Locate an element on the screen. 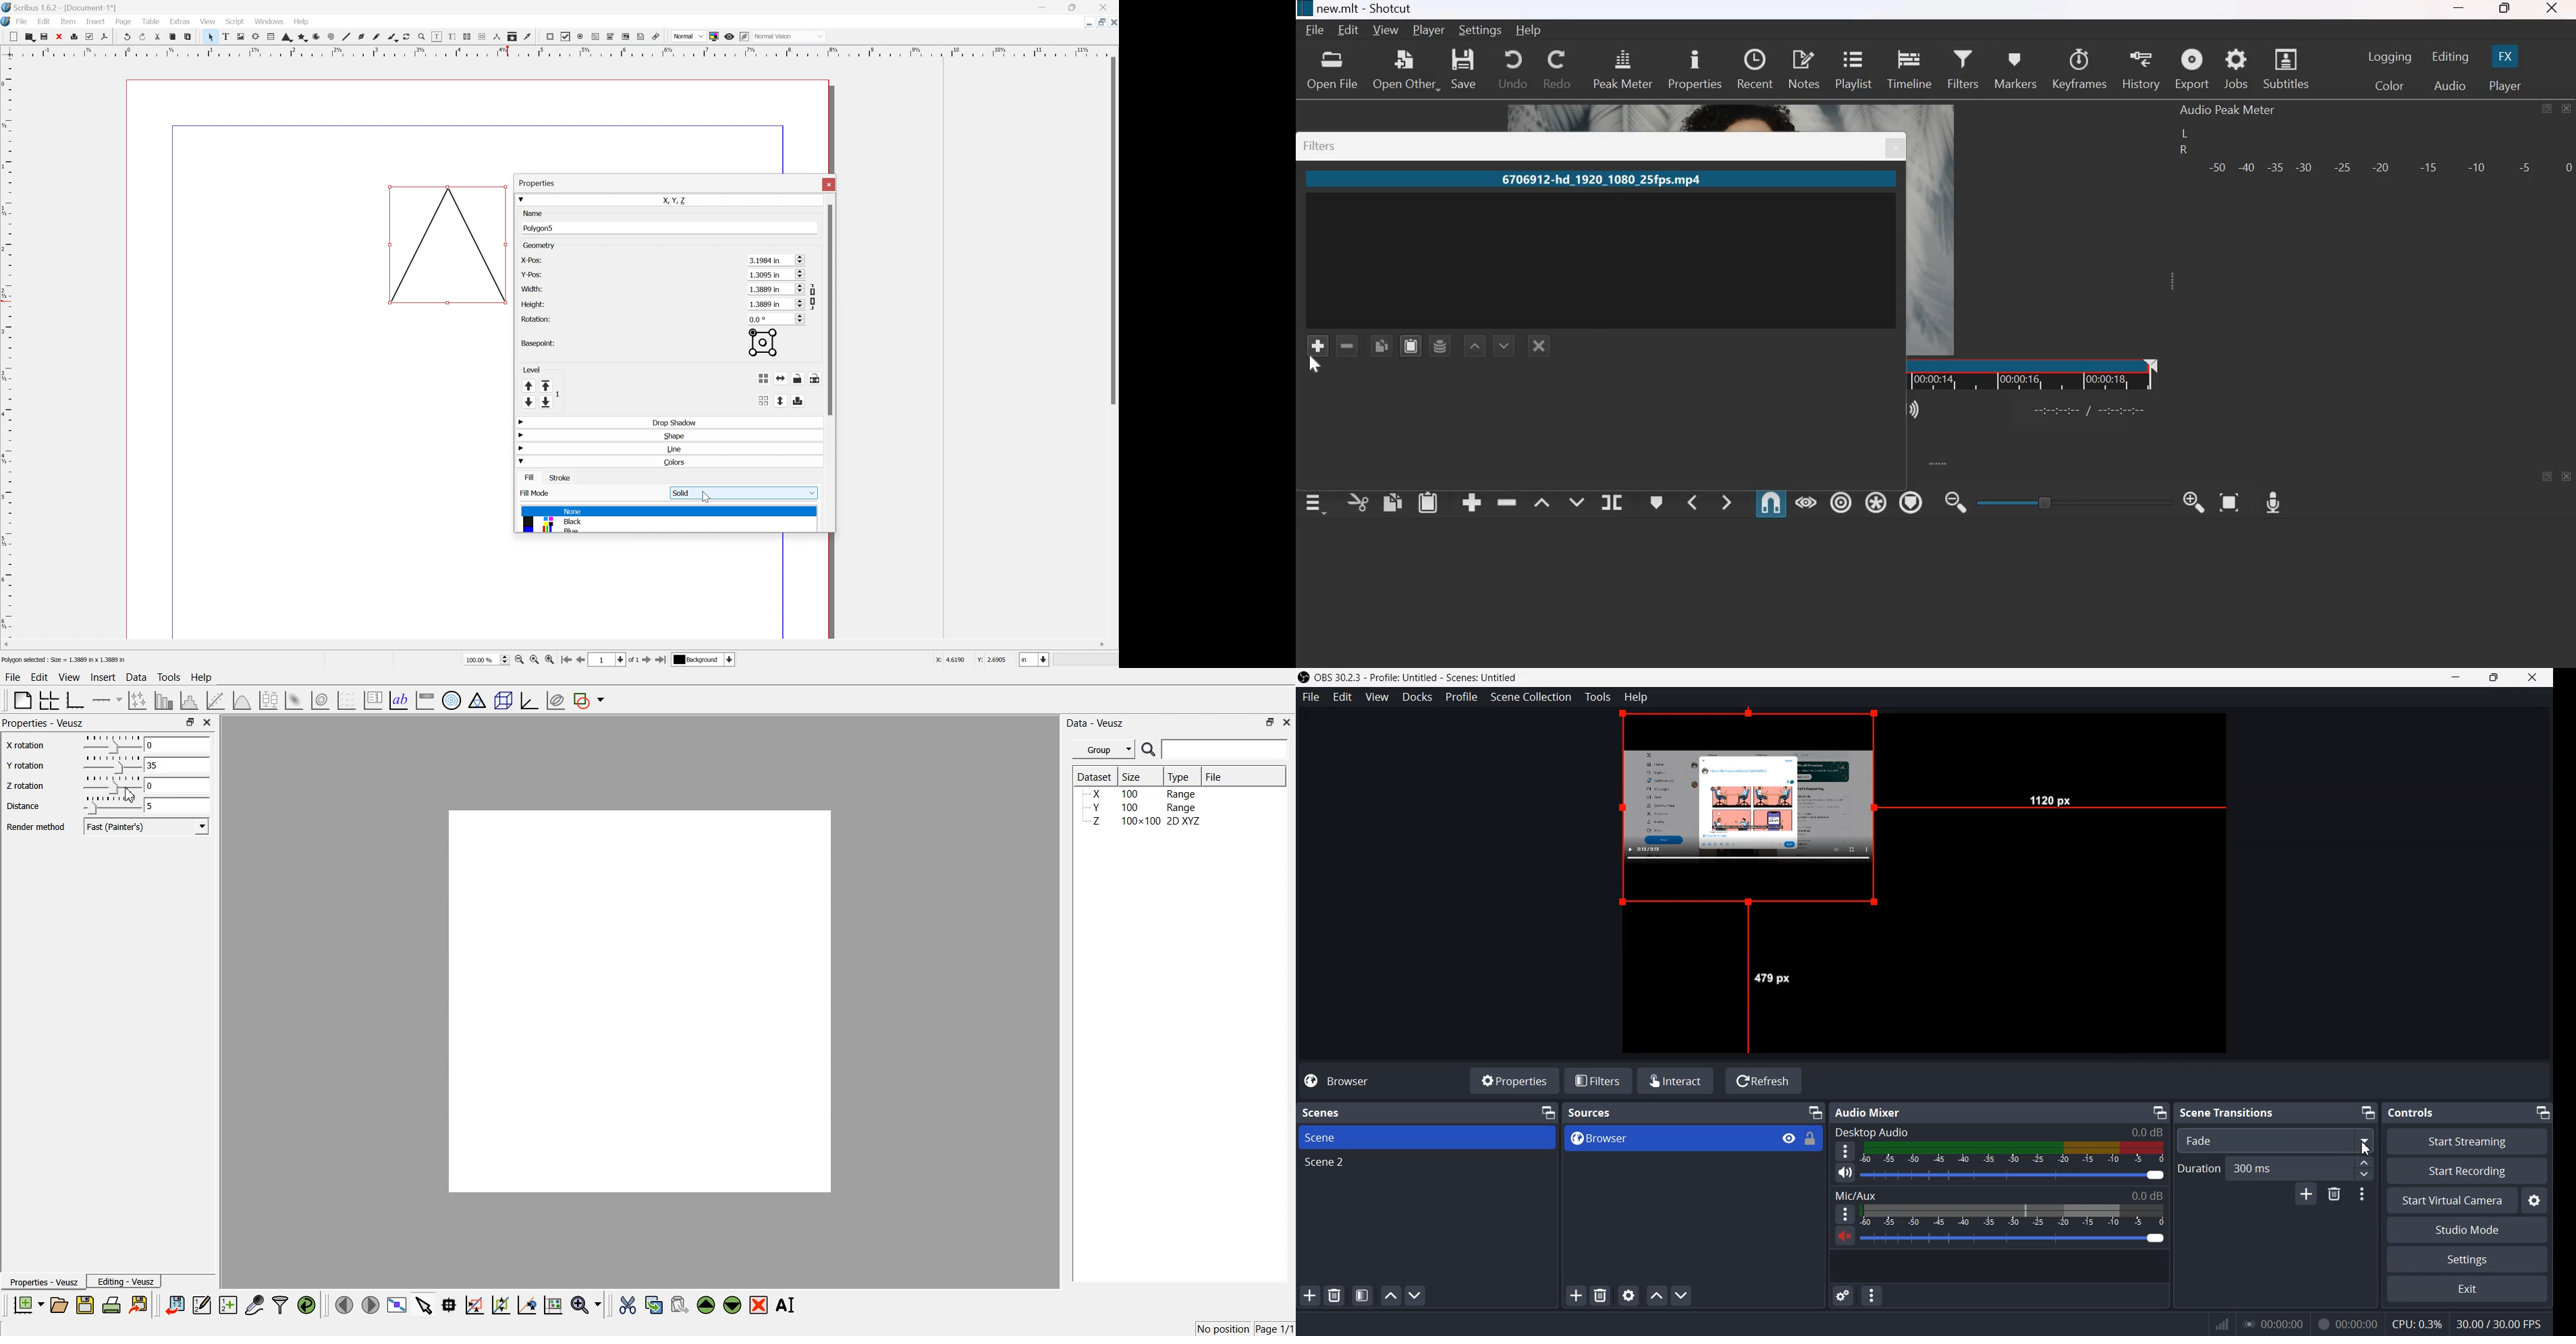 Image resolution: width=2576 pixels, height=1344 pixels. Plot a vector field is located at coordinates (346, 701).